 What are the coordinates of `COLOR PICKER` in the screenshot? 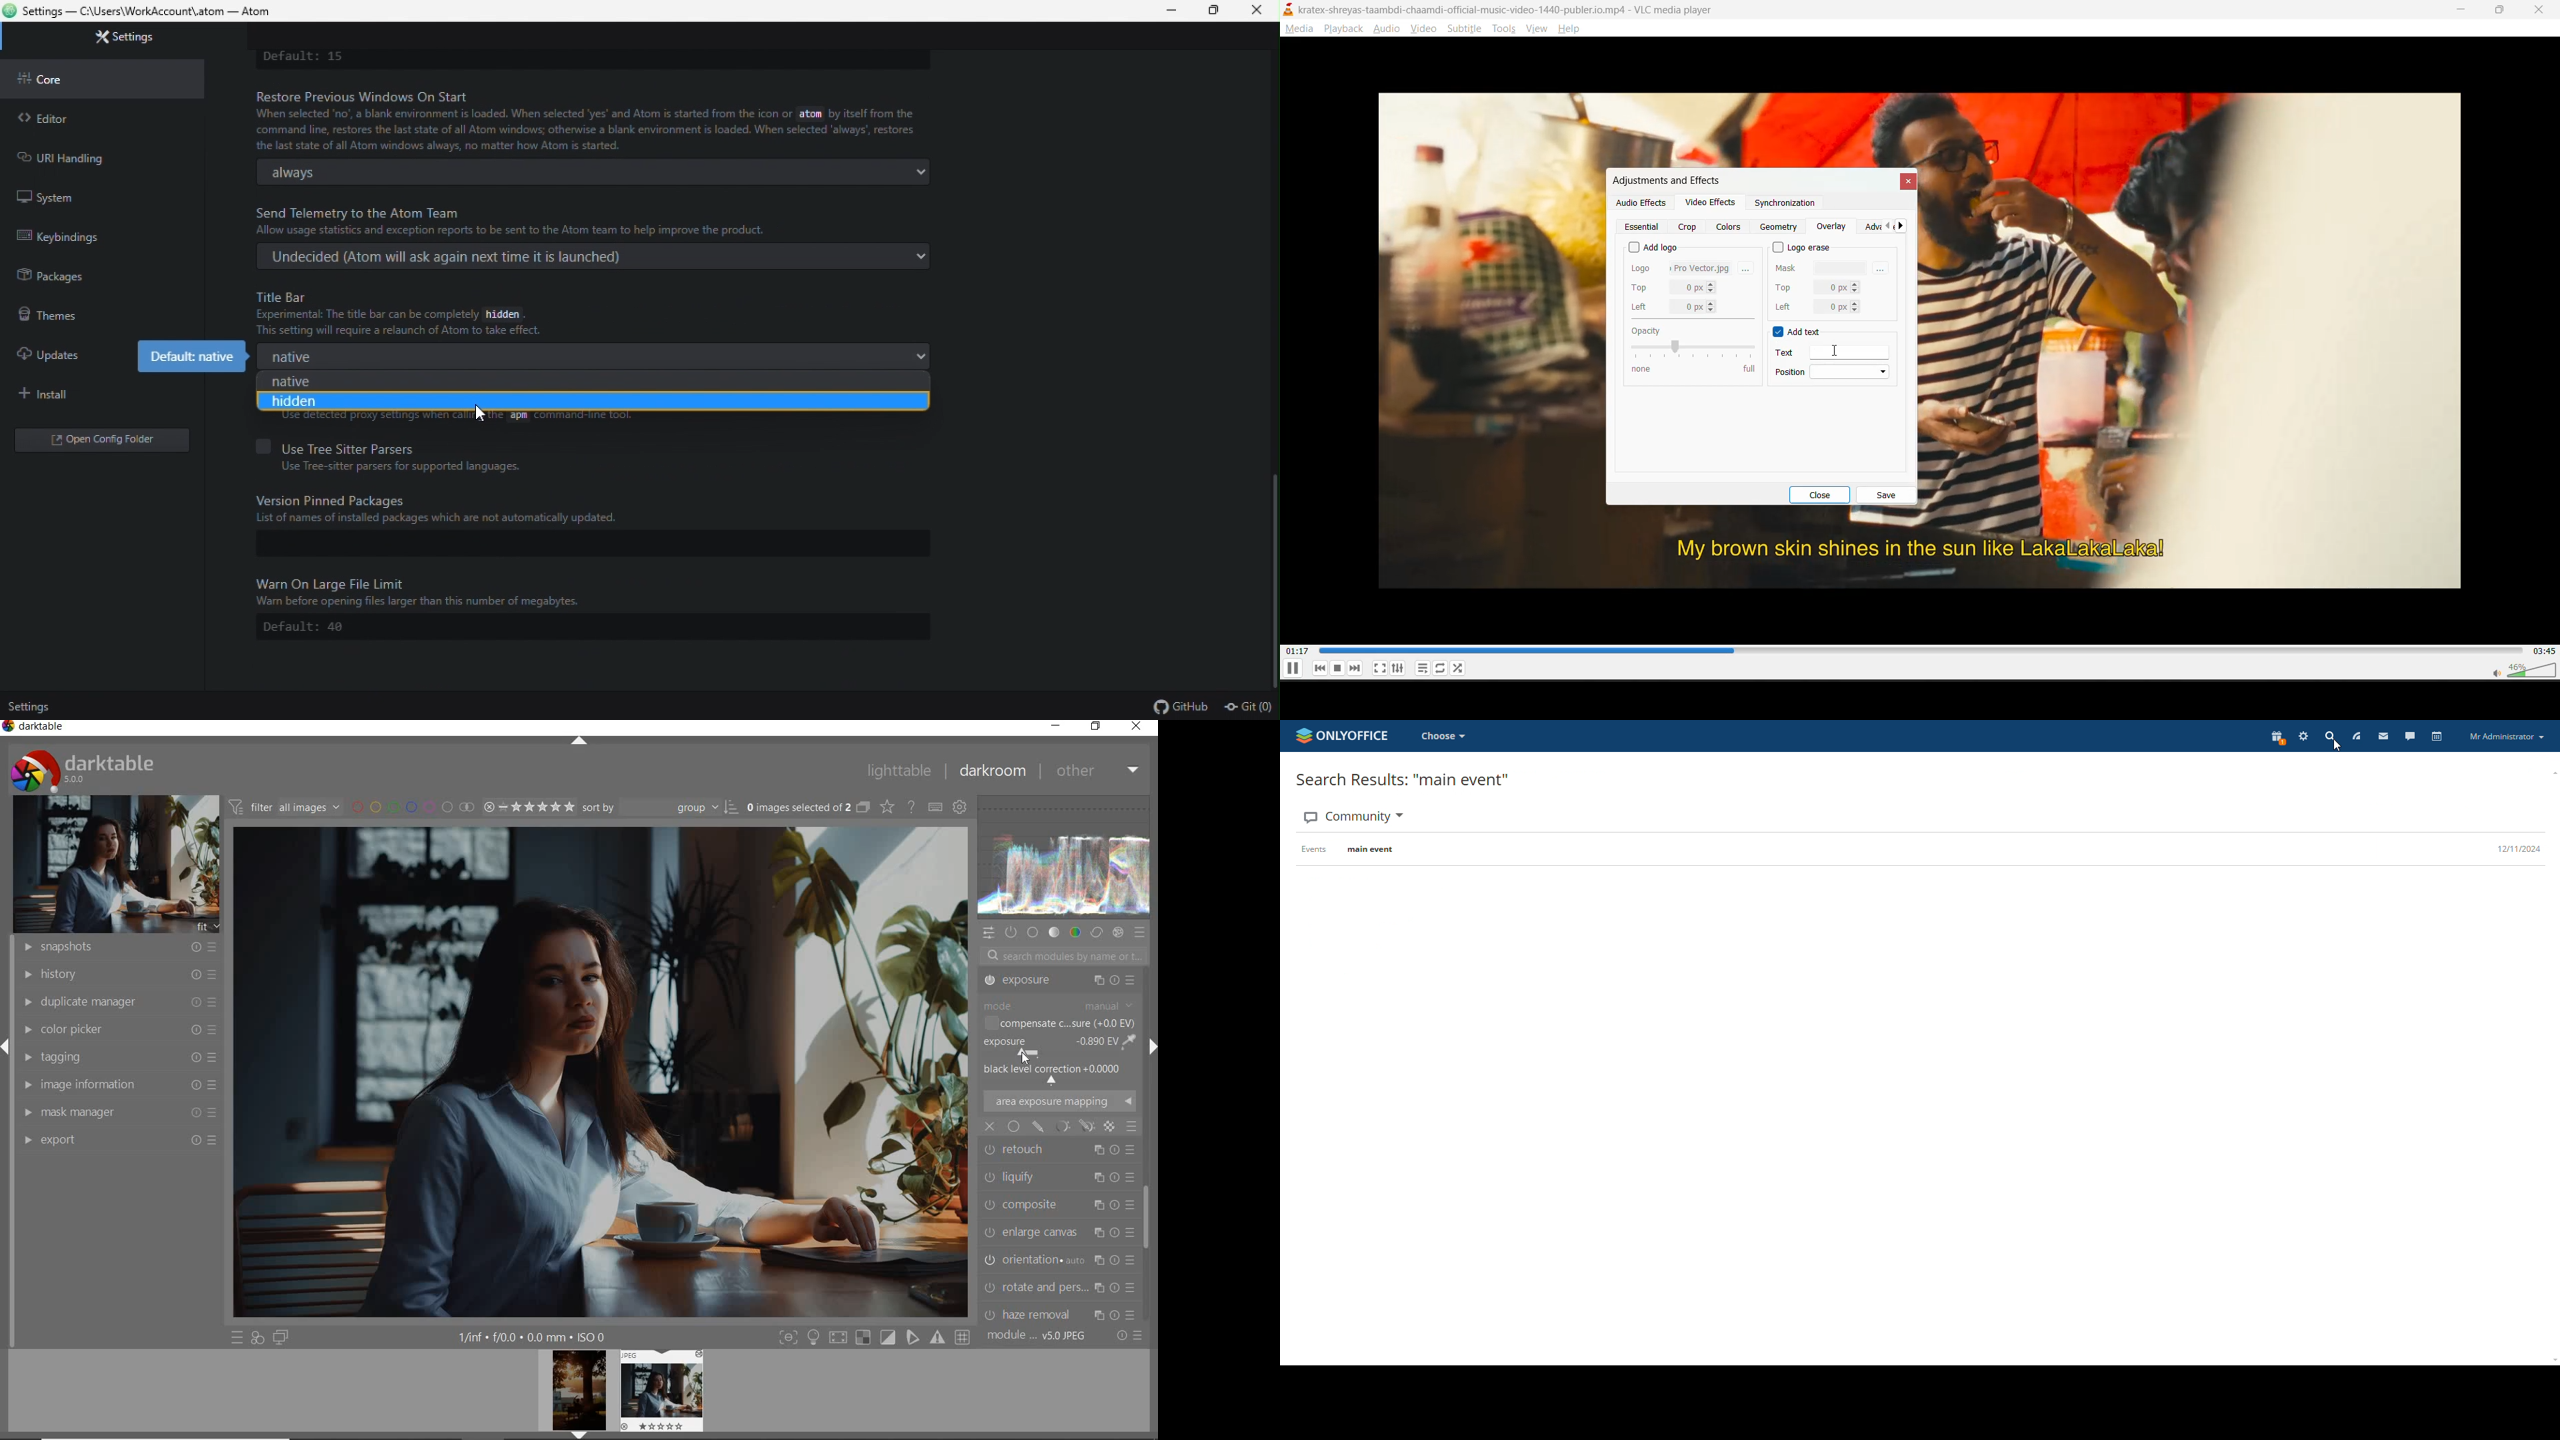 It's located at (121, 1027).